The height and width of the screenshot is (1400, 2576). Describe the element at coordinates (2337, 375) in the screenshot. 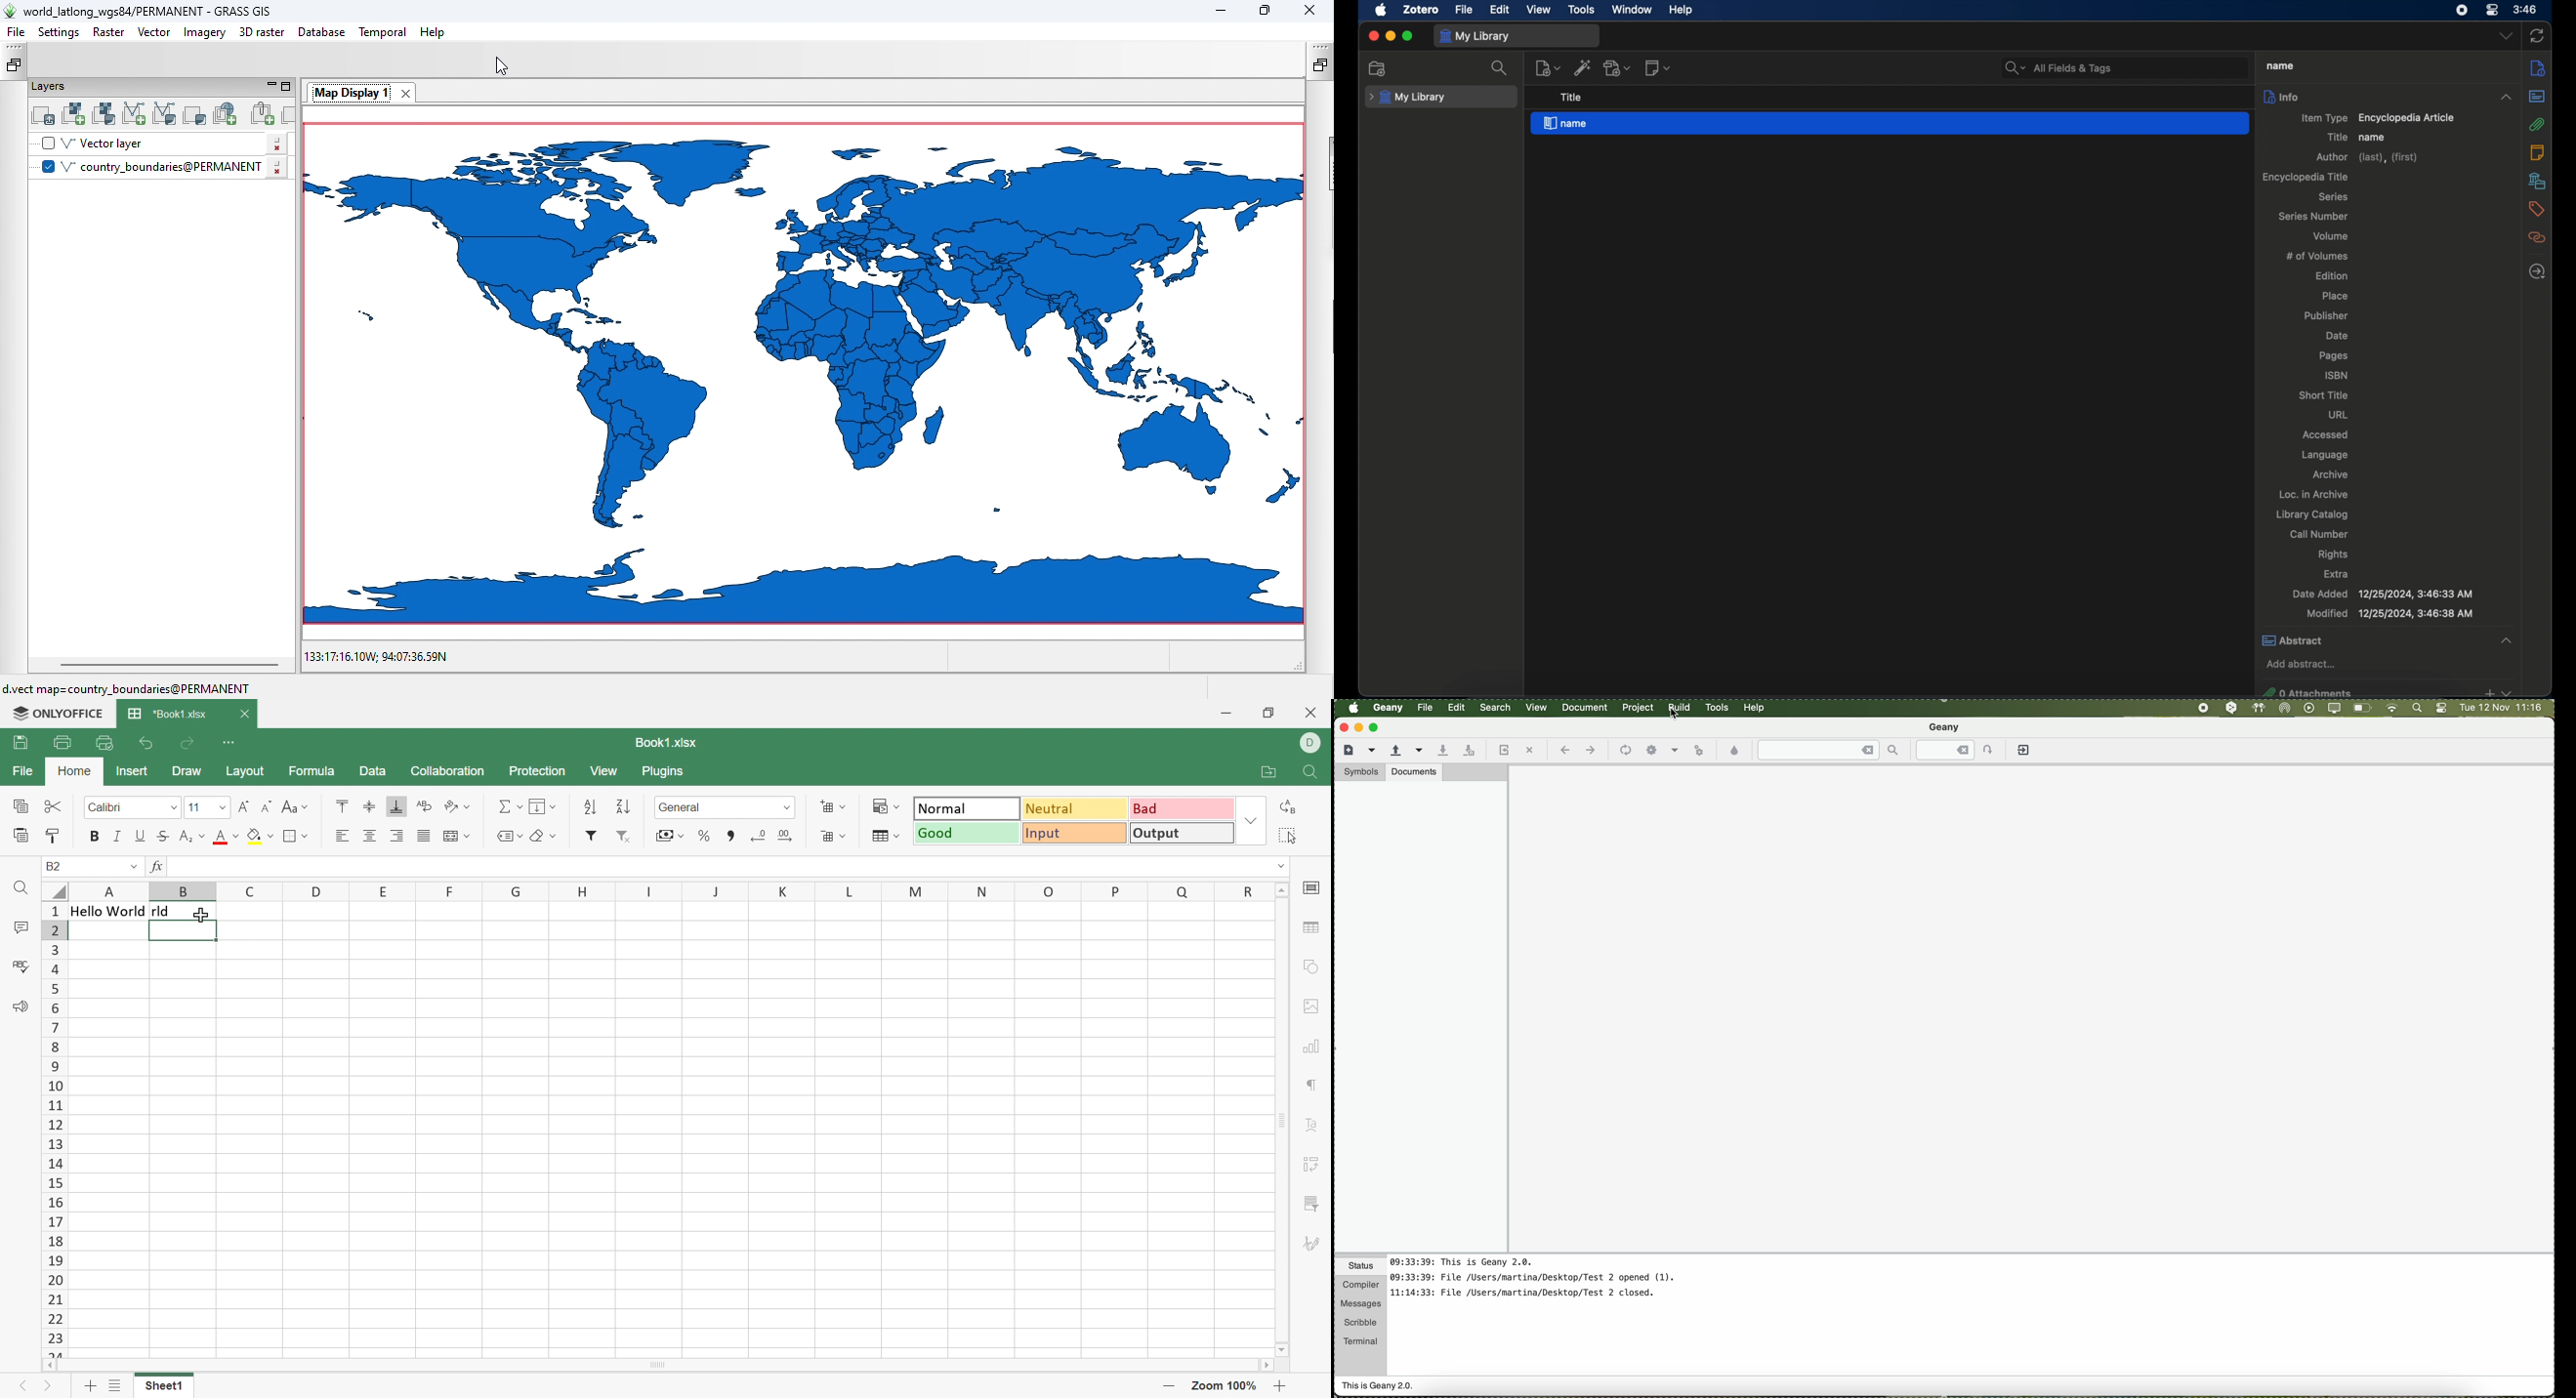

I see `isbn` at that location.